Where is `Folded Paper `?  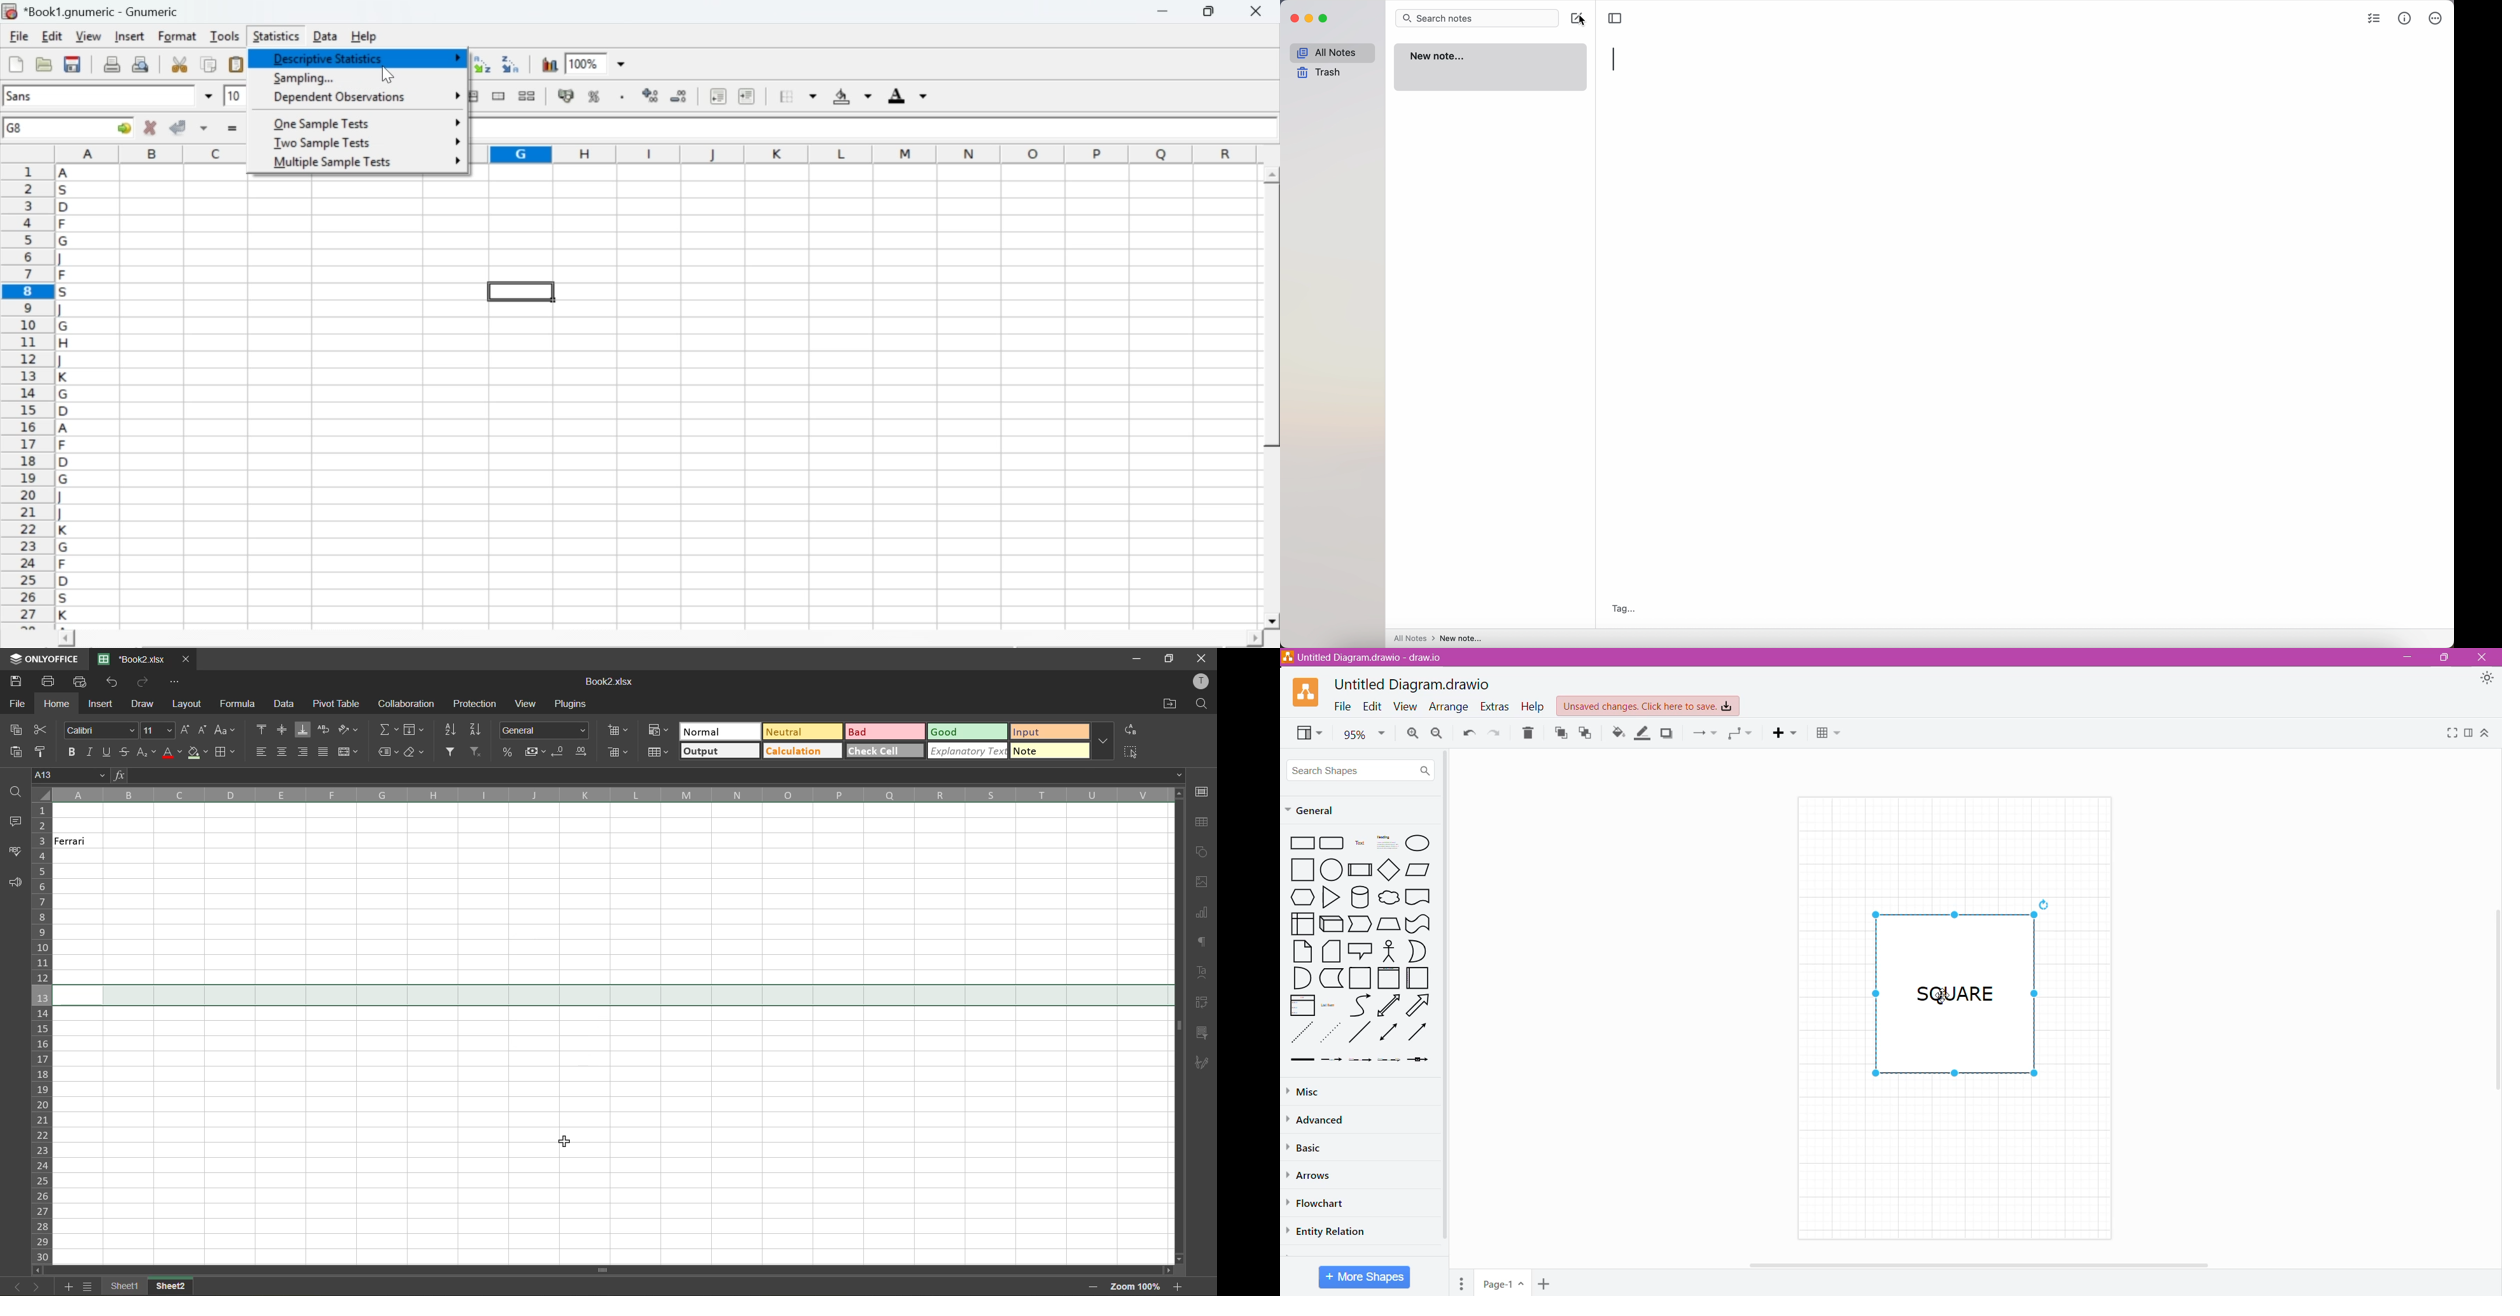 Folded Paper  is located at coordinates (1417, 978).